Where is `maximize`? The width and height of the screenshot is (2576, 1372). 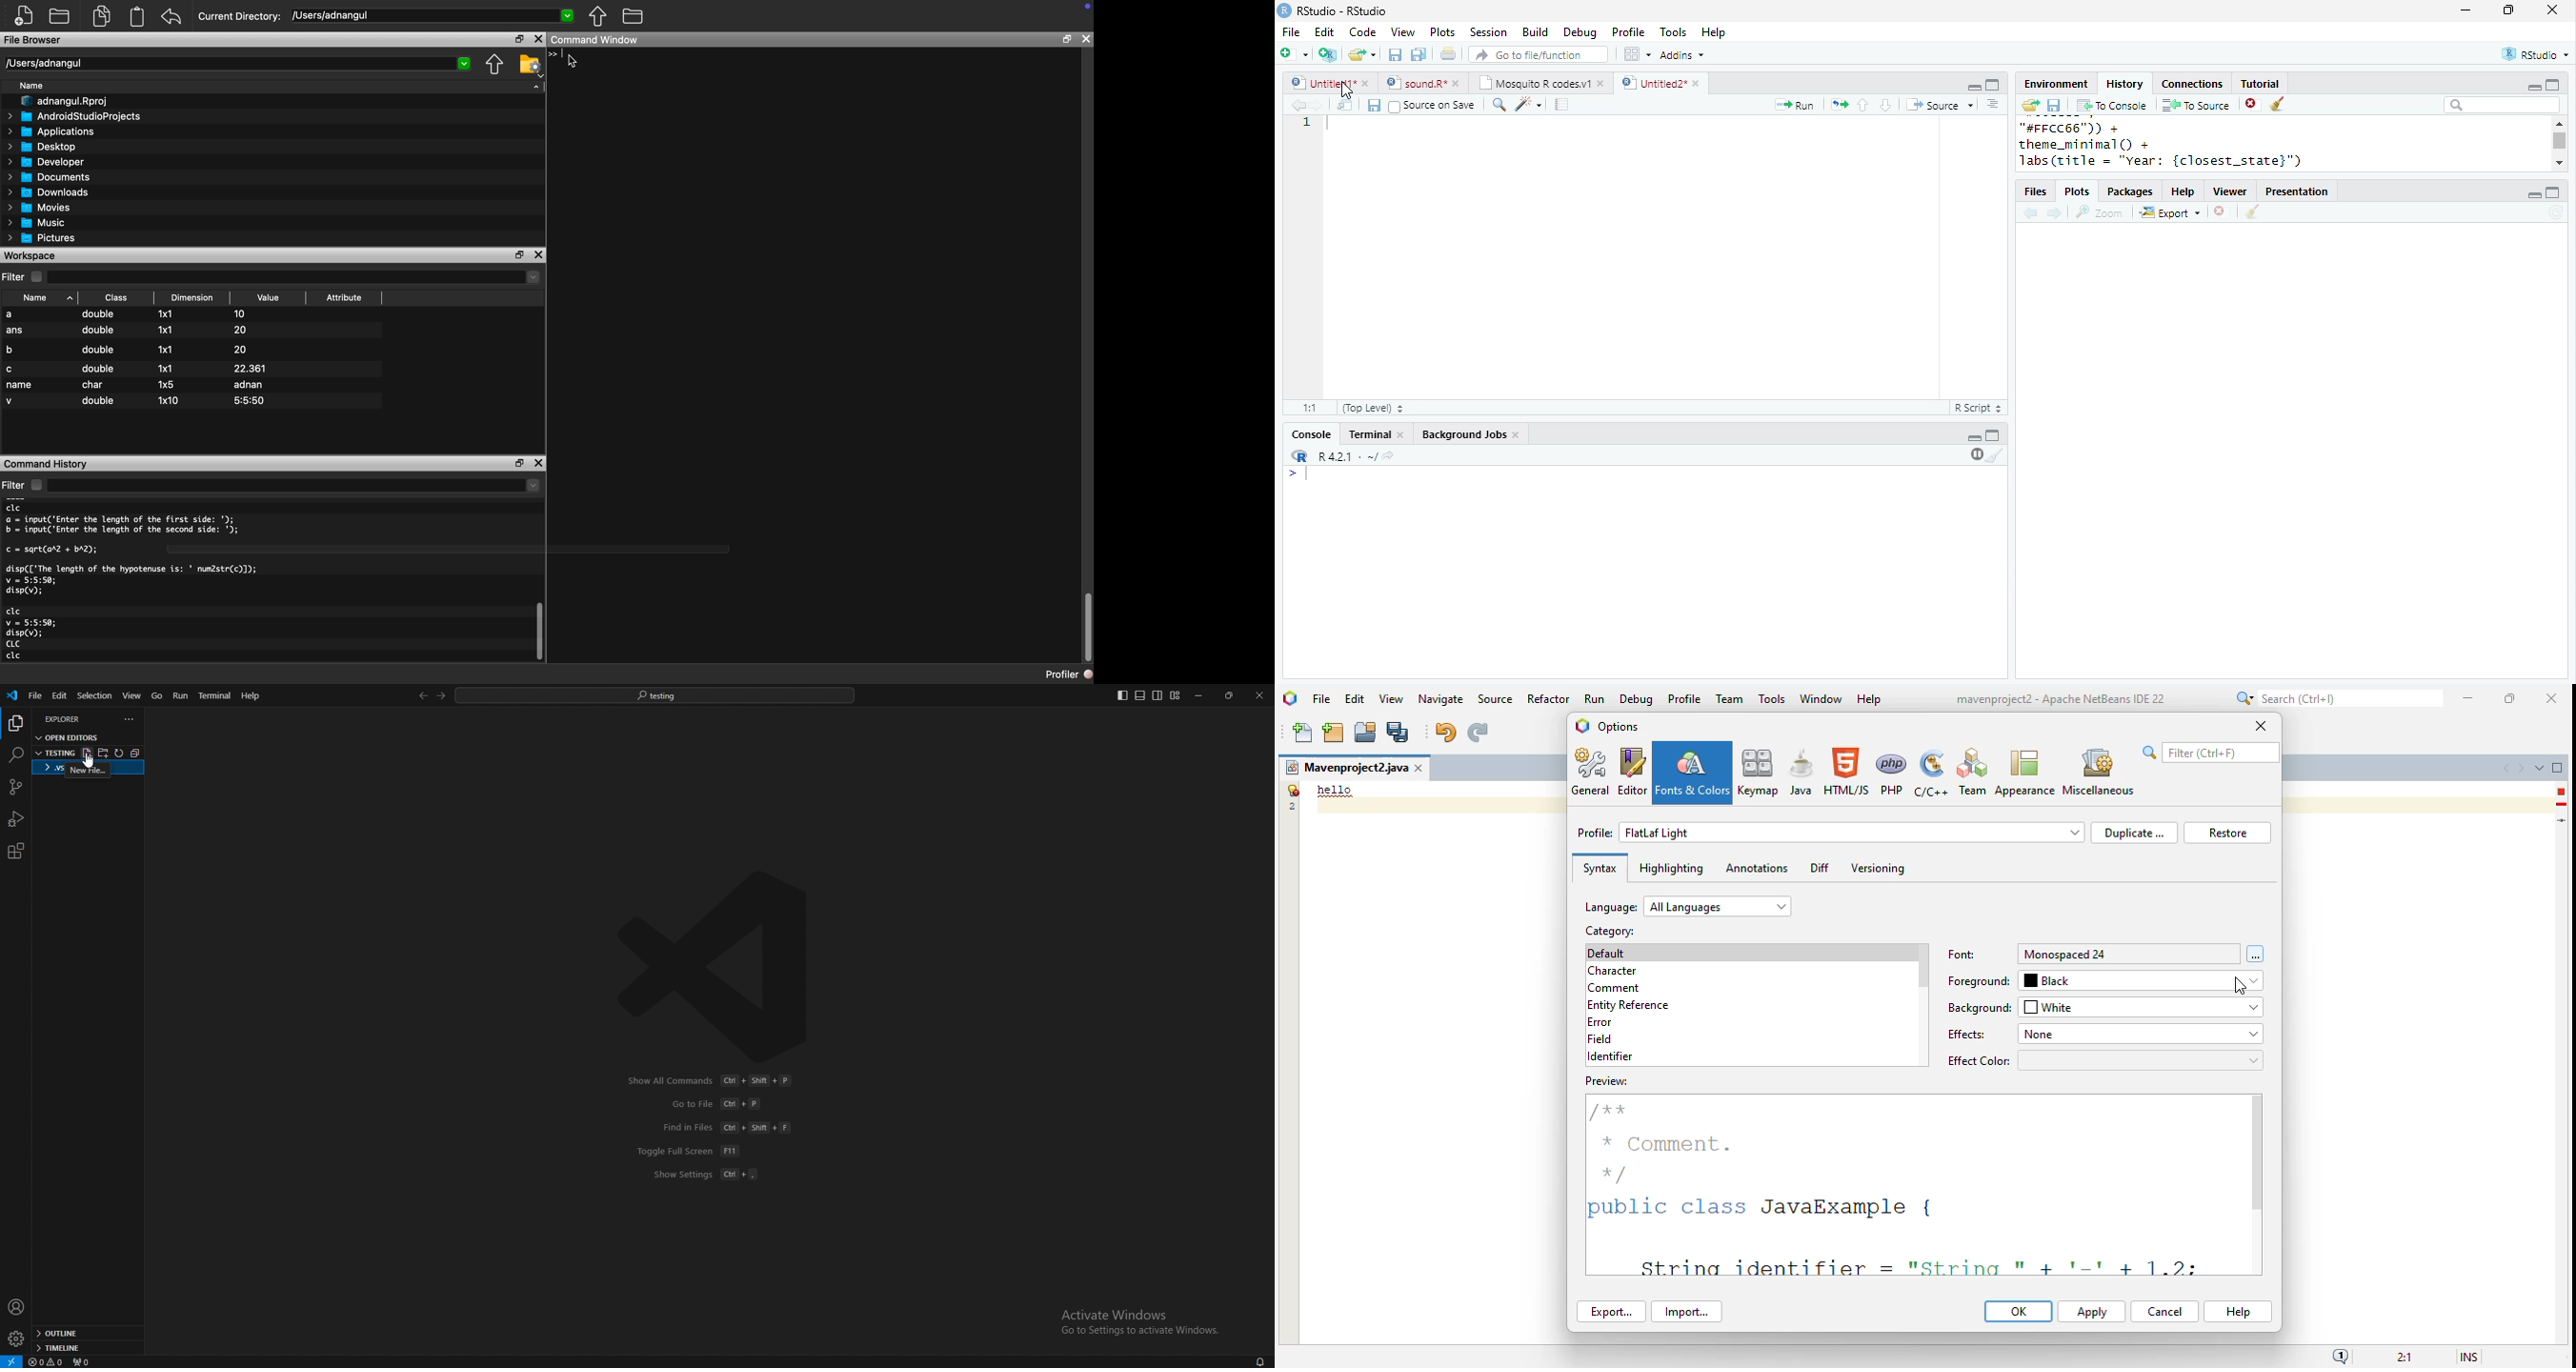
maximize is located at coordinates (2551, 84).